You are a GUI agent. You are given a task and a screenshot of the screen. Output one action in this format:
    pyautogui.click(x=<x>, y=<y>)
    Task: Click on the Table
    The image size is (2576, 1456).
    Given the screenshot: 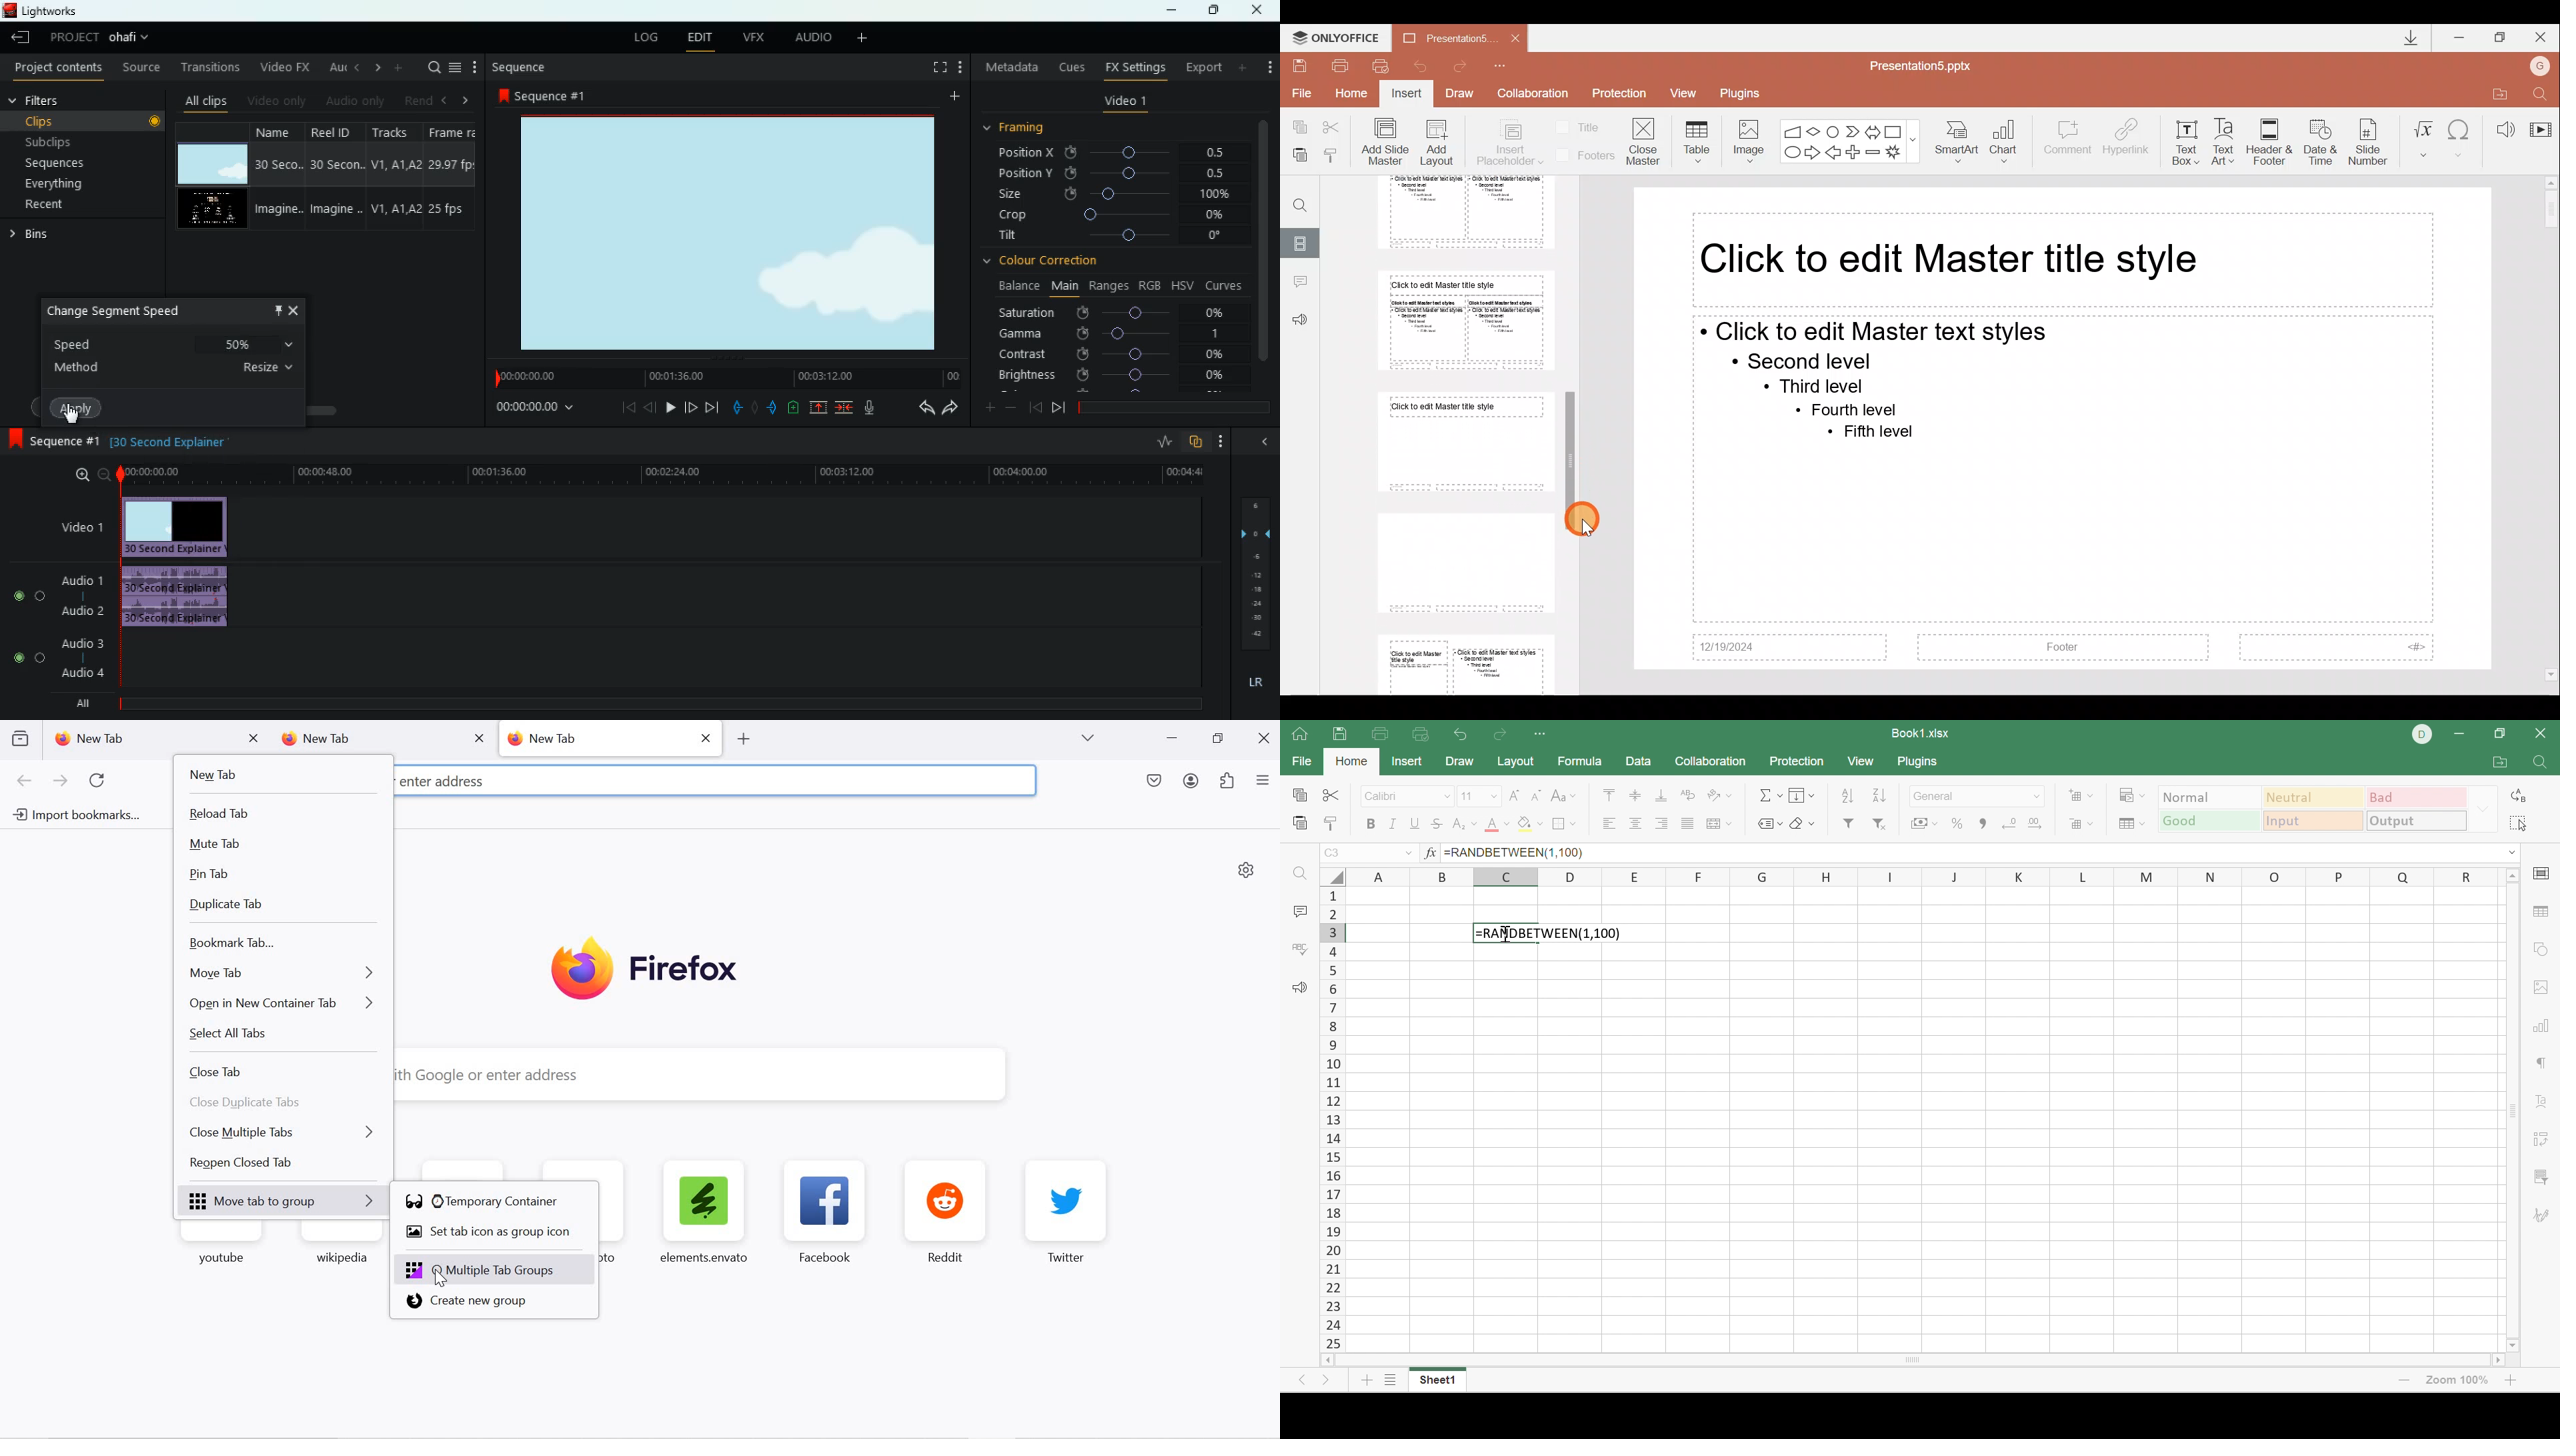 What is the action you would take?
    pyautogui.click(x=1695, y=141)
    